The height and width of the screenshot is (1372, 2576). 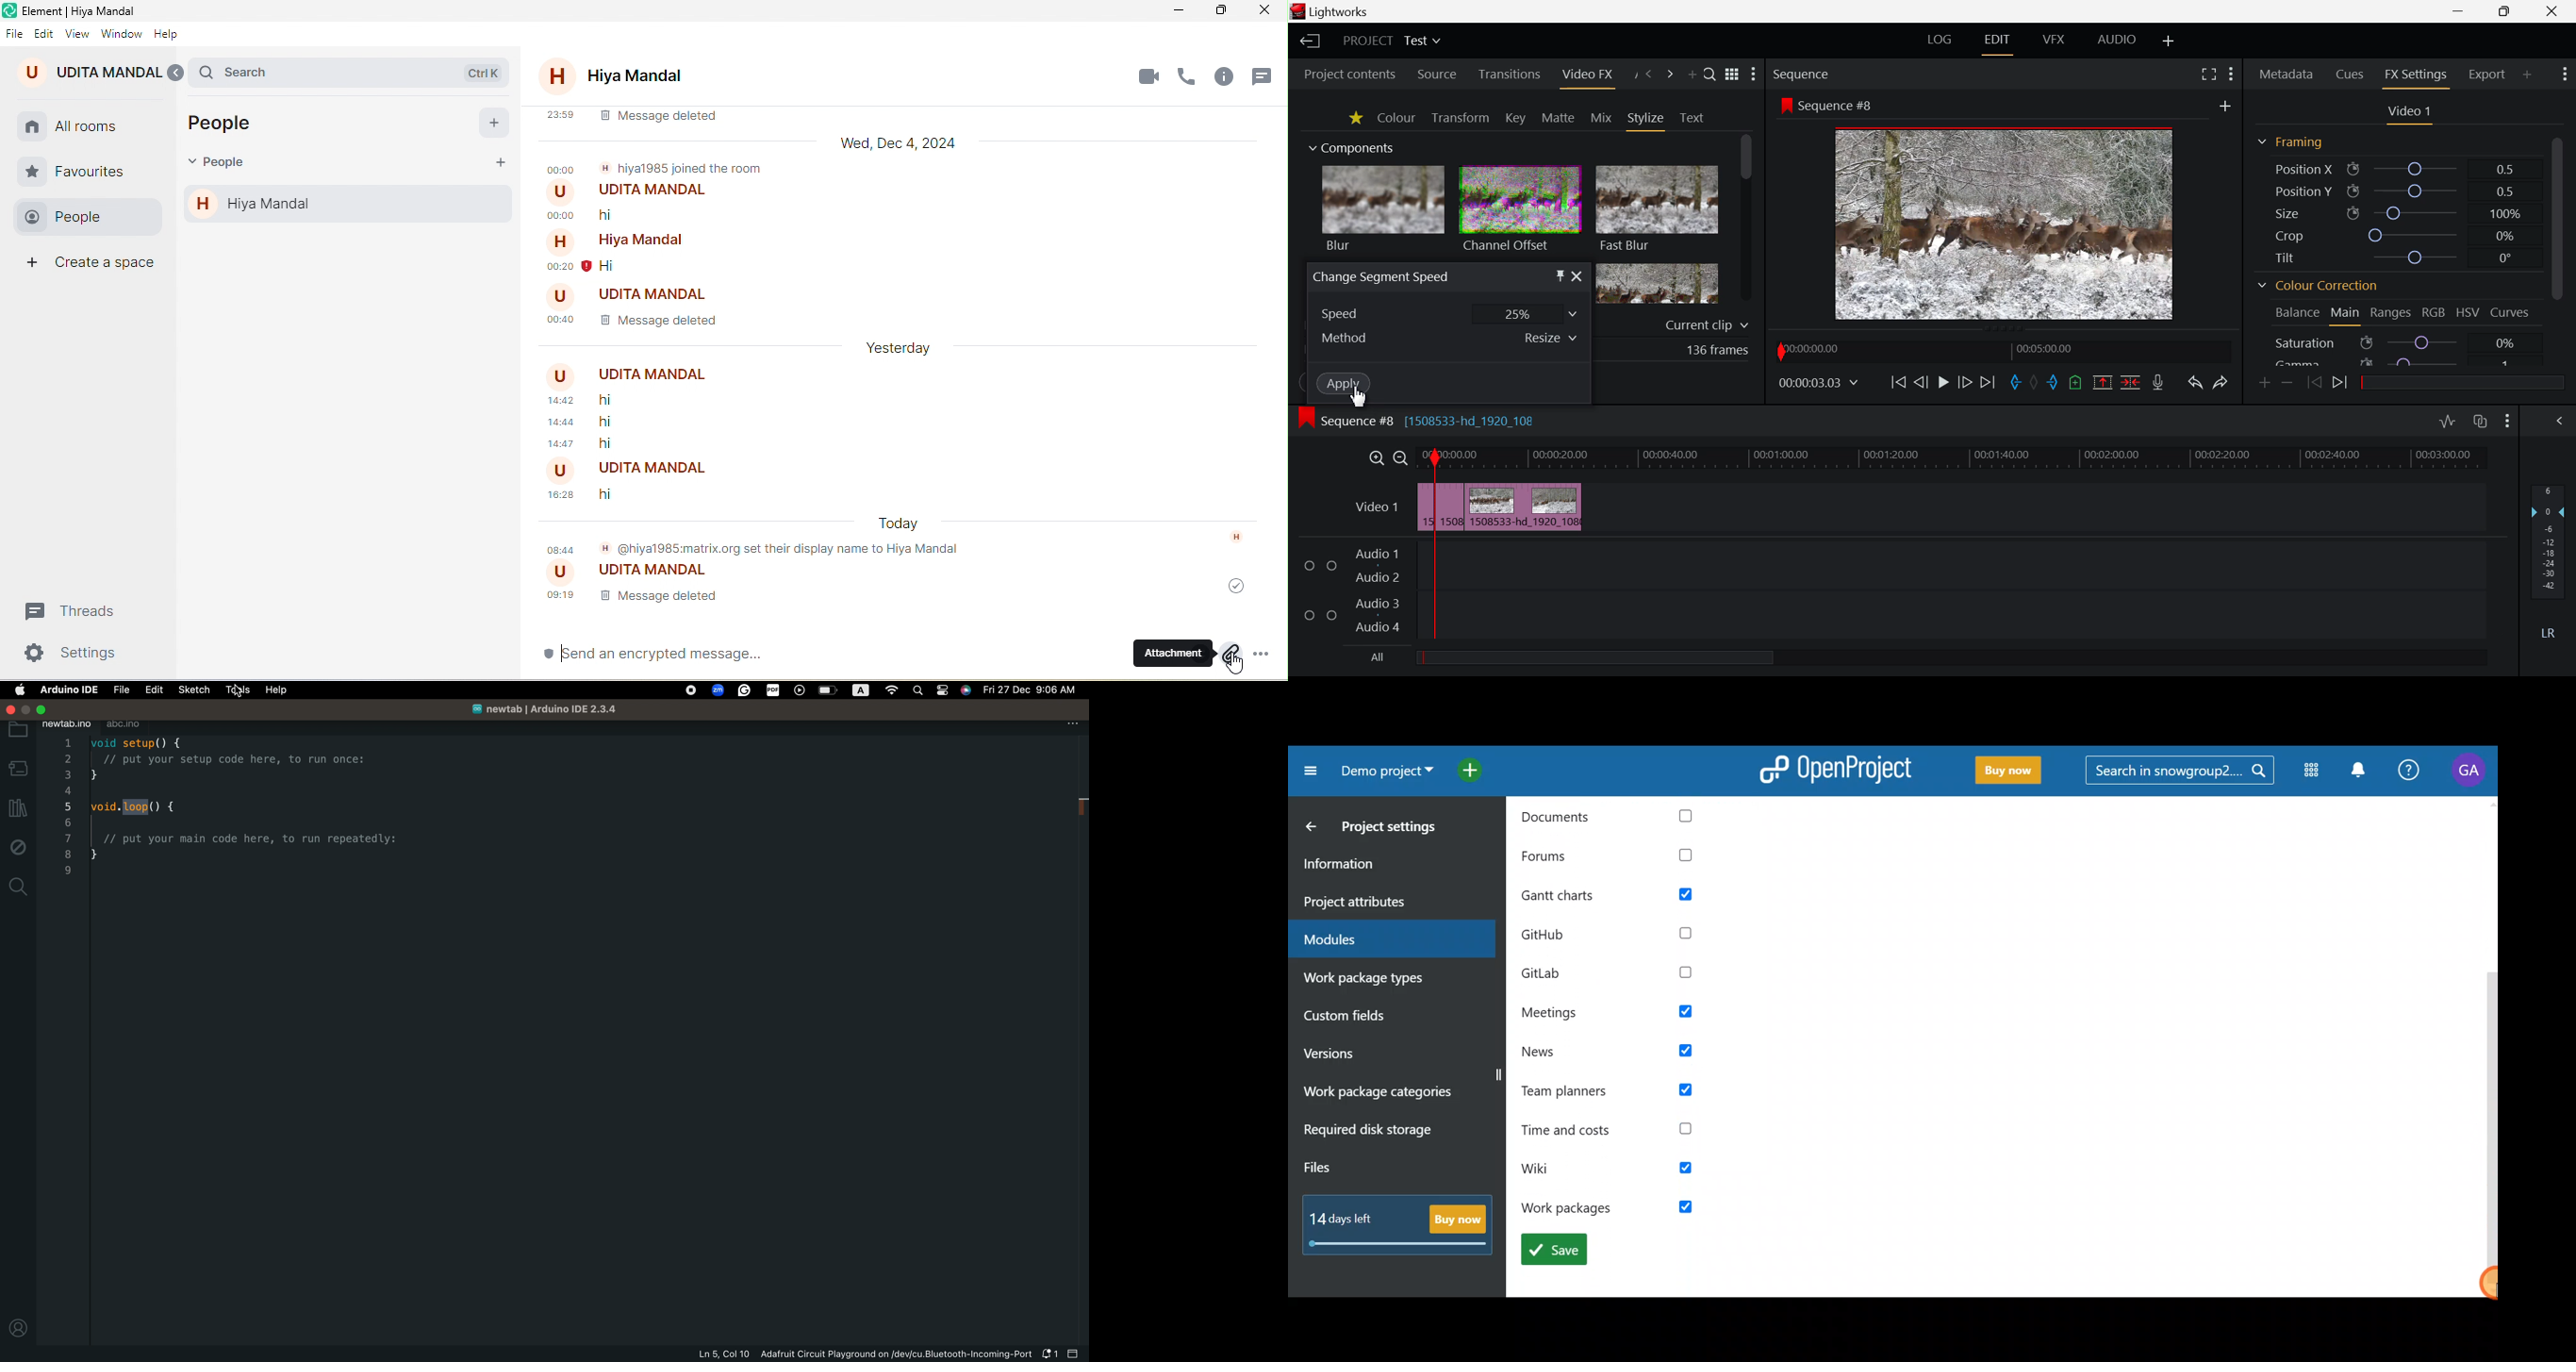 What do you see at coordinates (562, 496) in the screenshot?
I see `time` at bounding box center [562, 496].